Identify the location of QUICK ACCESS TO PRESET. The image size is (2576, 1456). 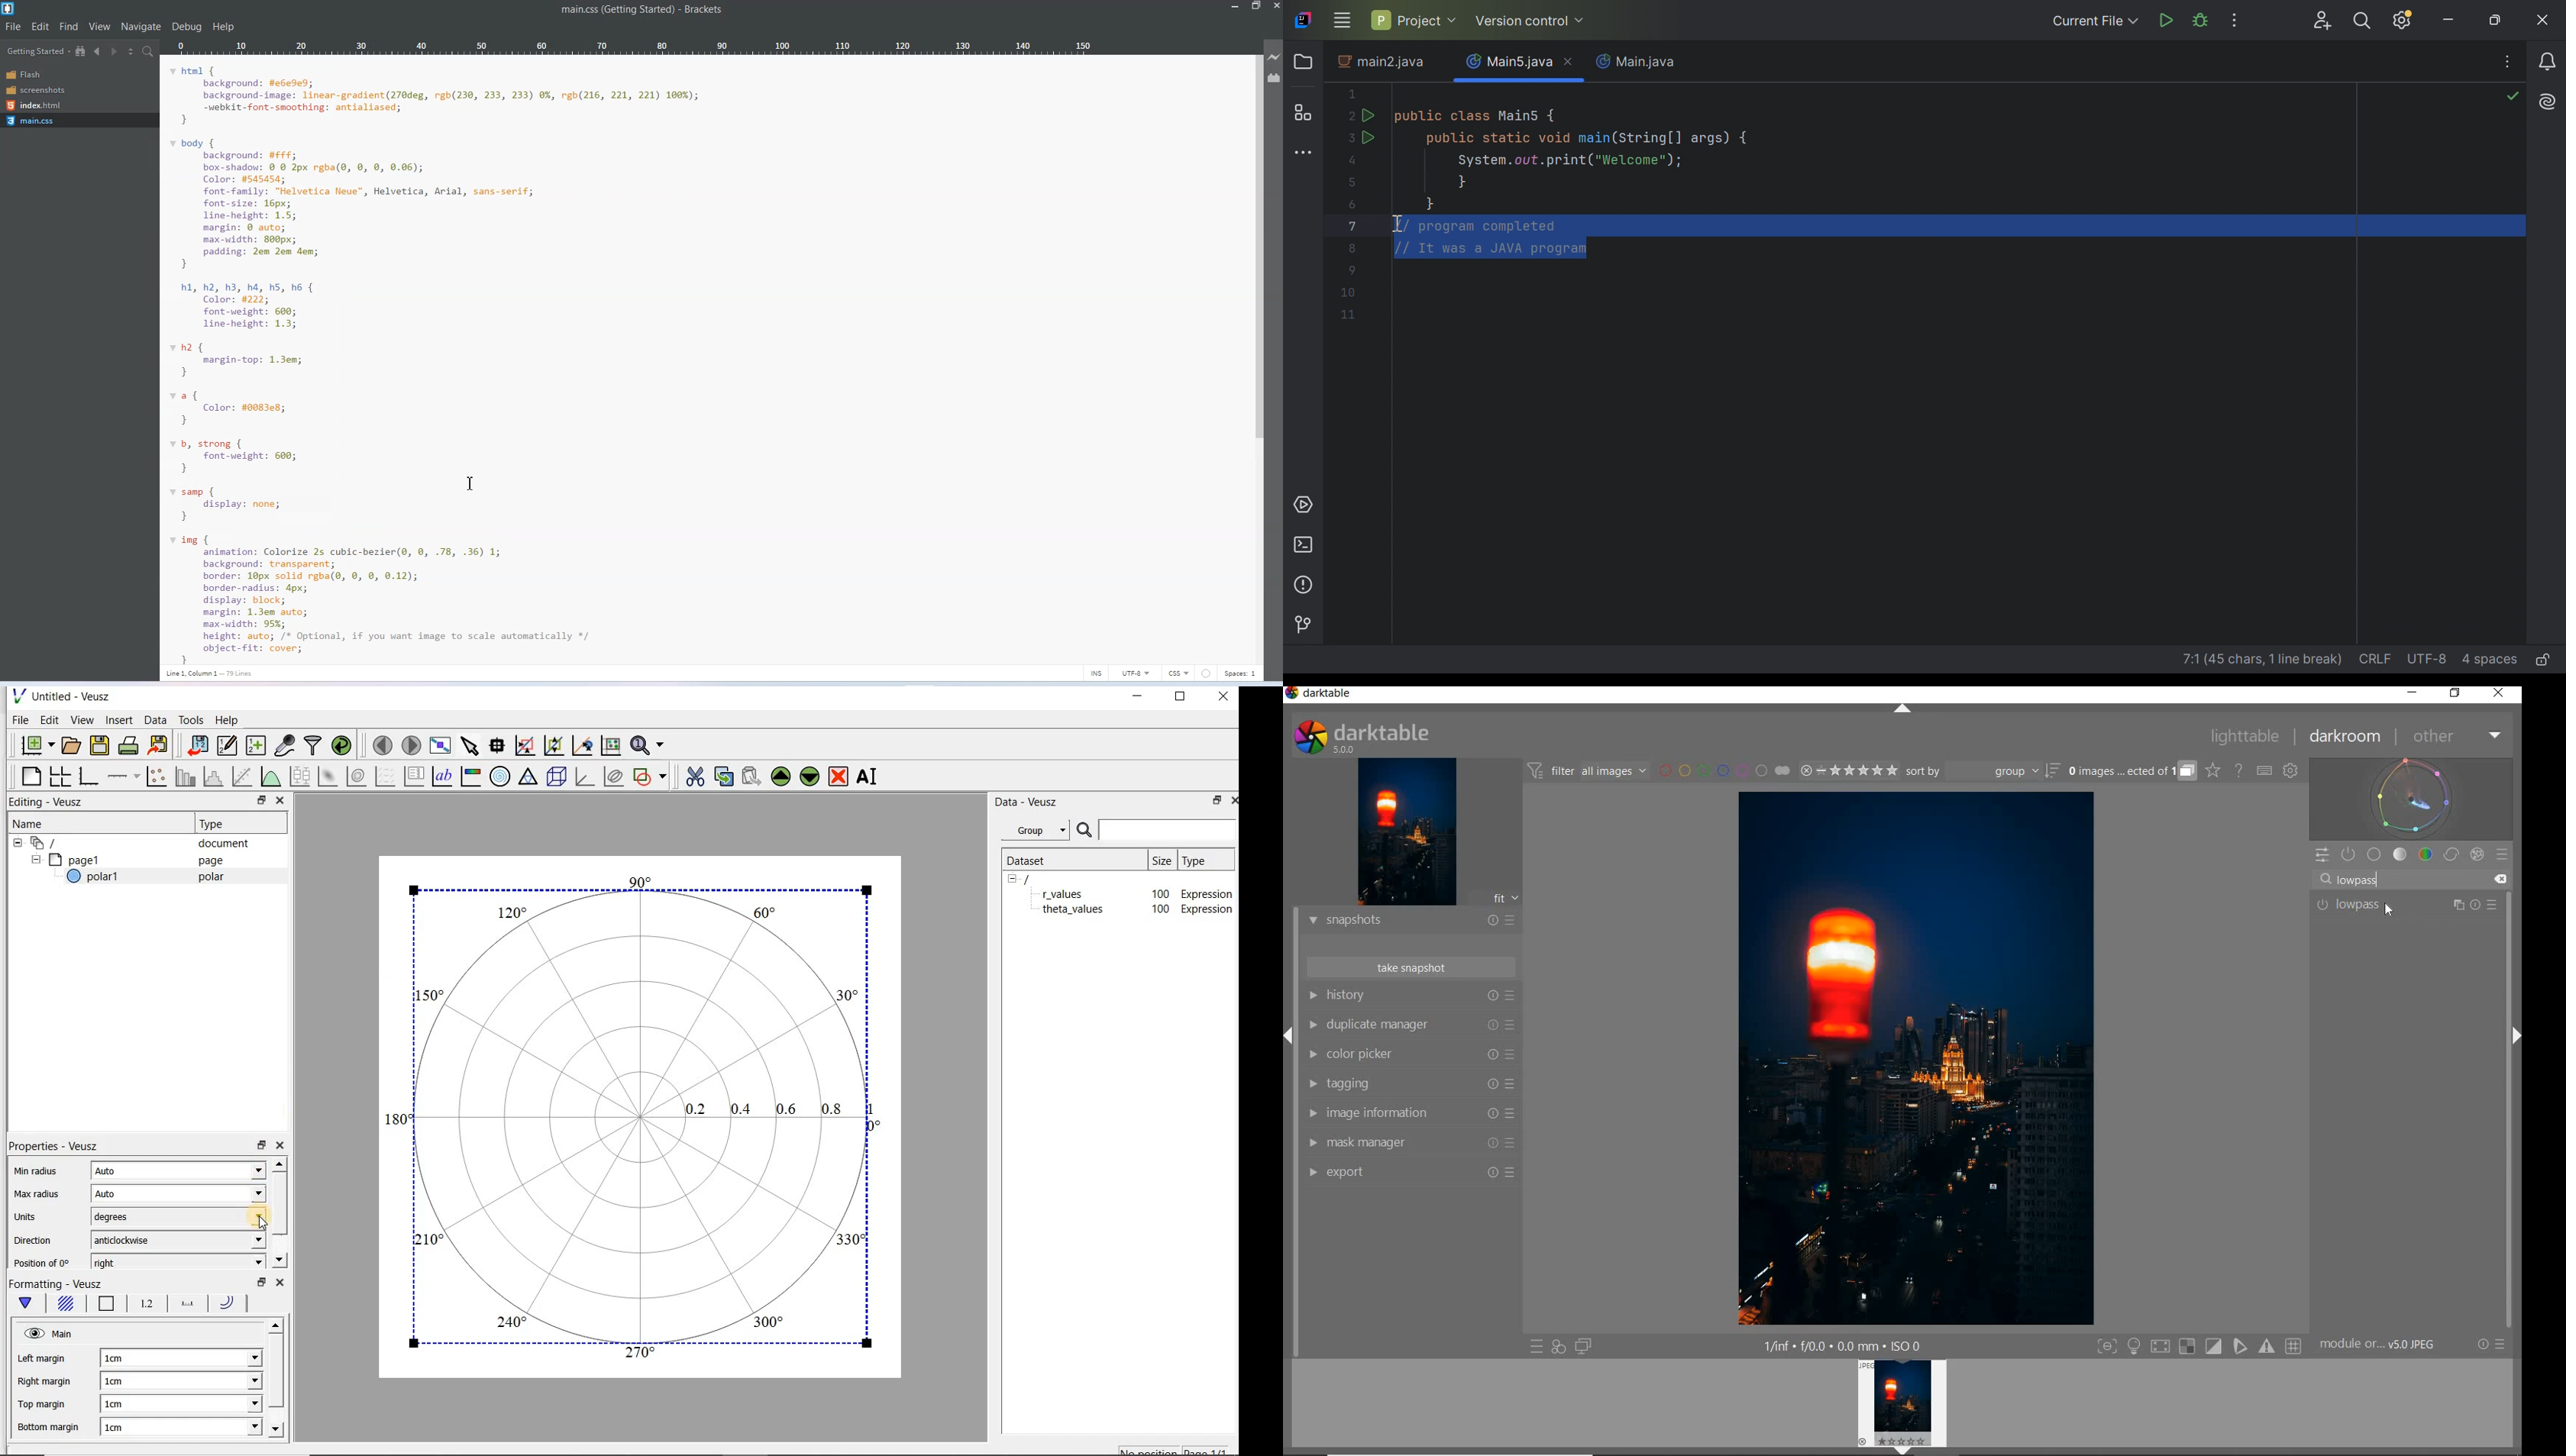
(1537, 1348).